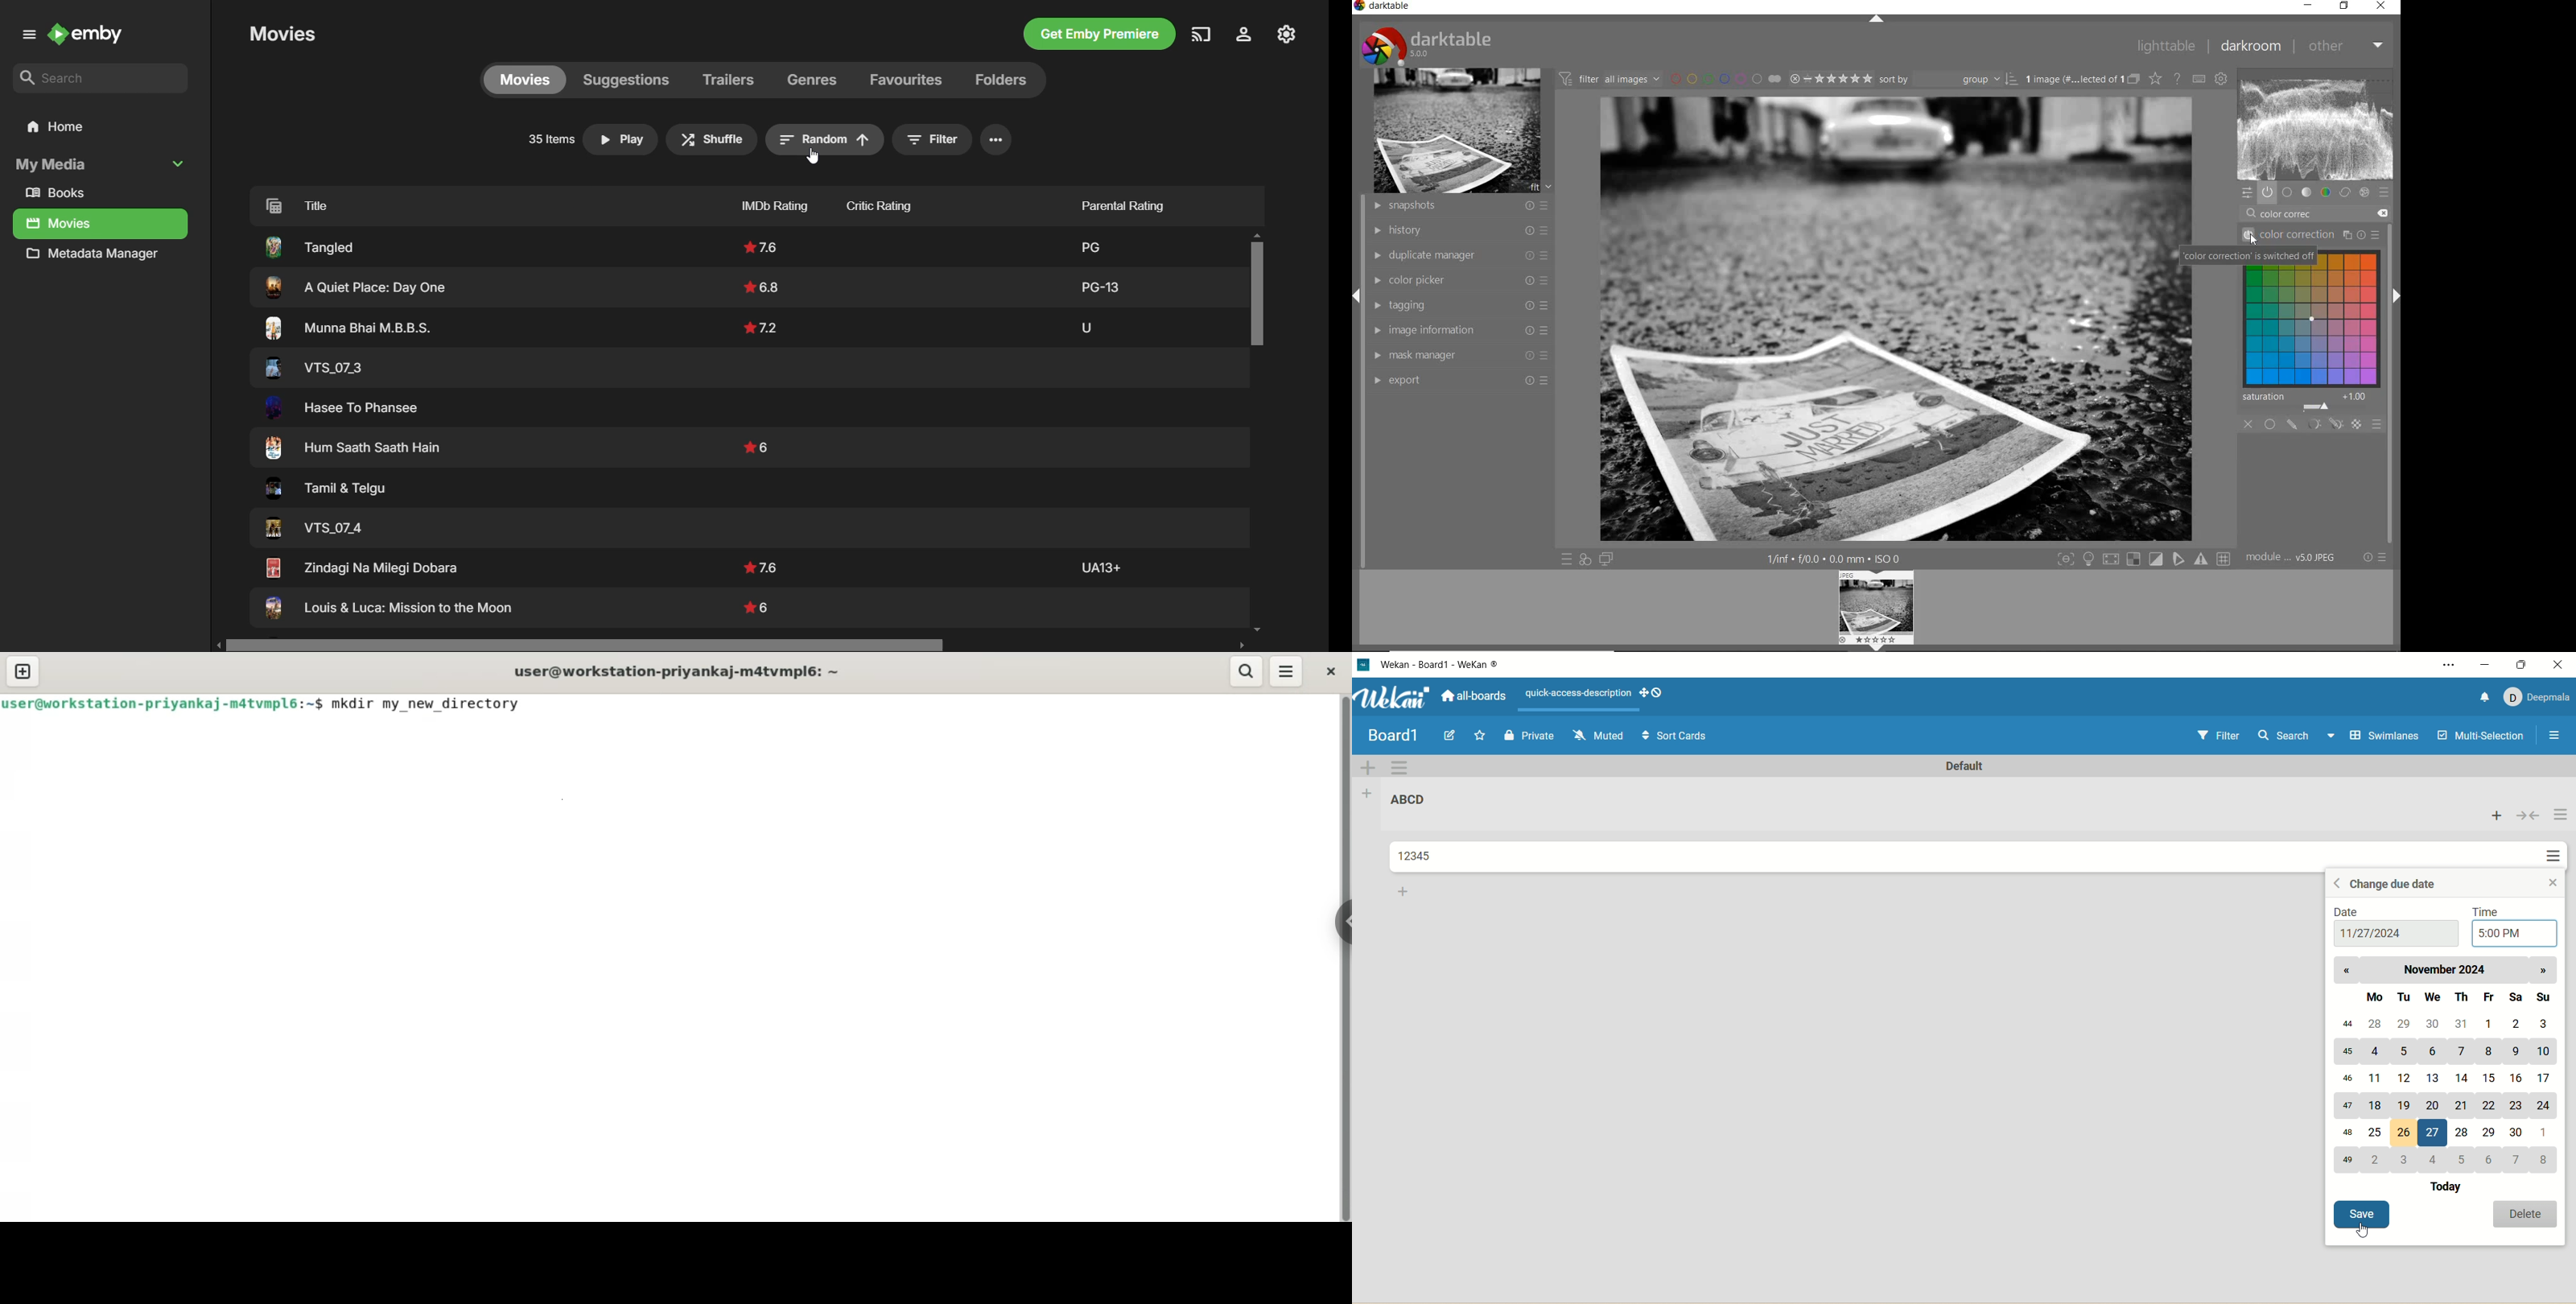 Image resolution: width=2576 pixels, height=1316 pixels. What do you see at coordinates (1461, 330) in the screenshot?
I see `image information` at bounding box center [1461, 330].